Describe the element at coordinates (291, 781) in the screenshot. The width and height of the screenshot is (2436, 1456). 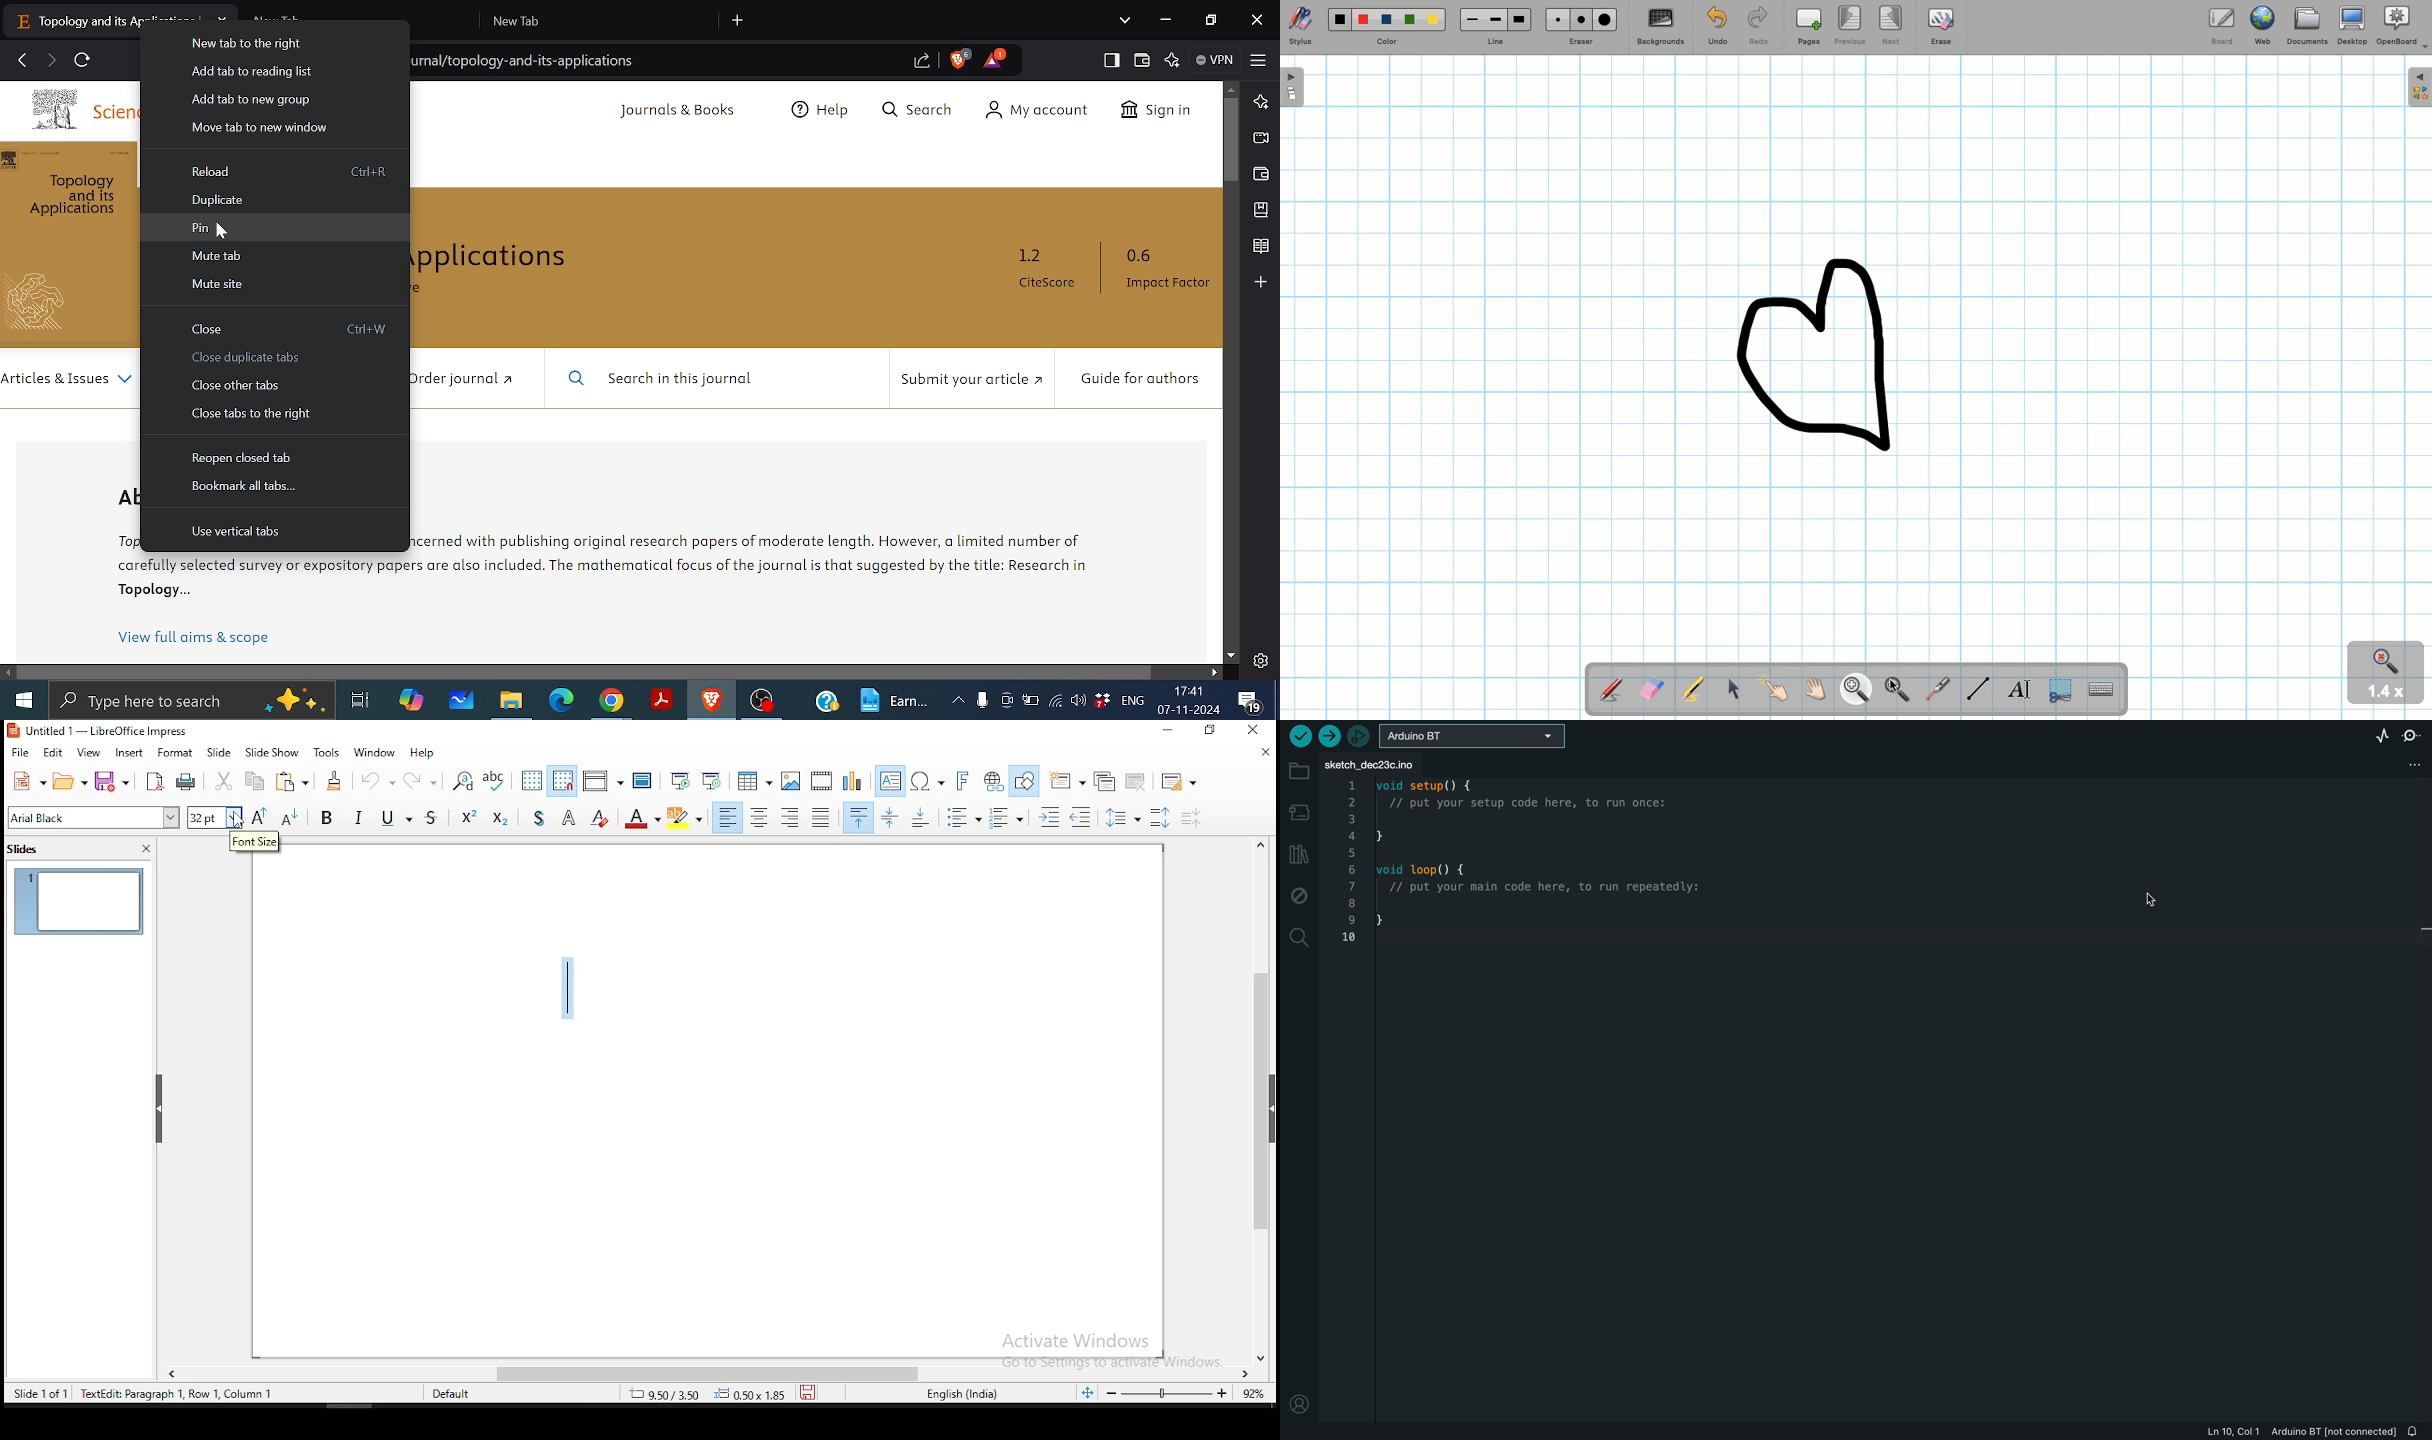
I see `paste` at that location.